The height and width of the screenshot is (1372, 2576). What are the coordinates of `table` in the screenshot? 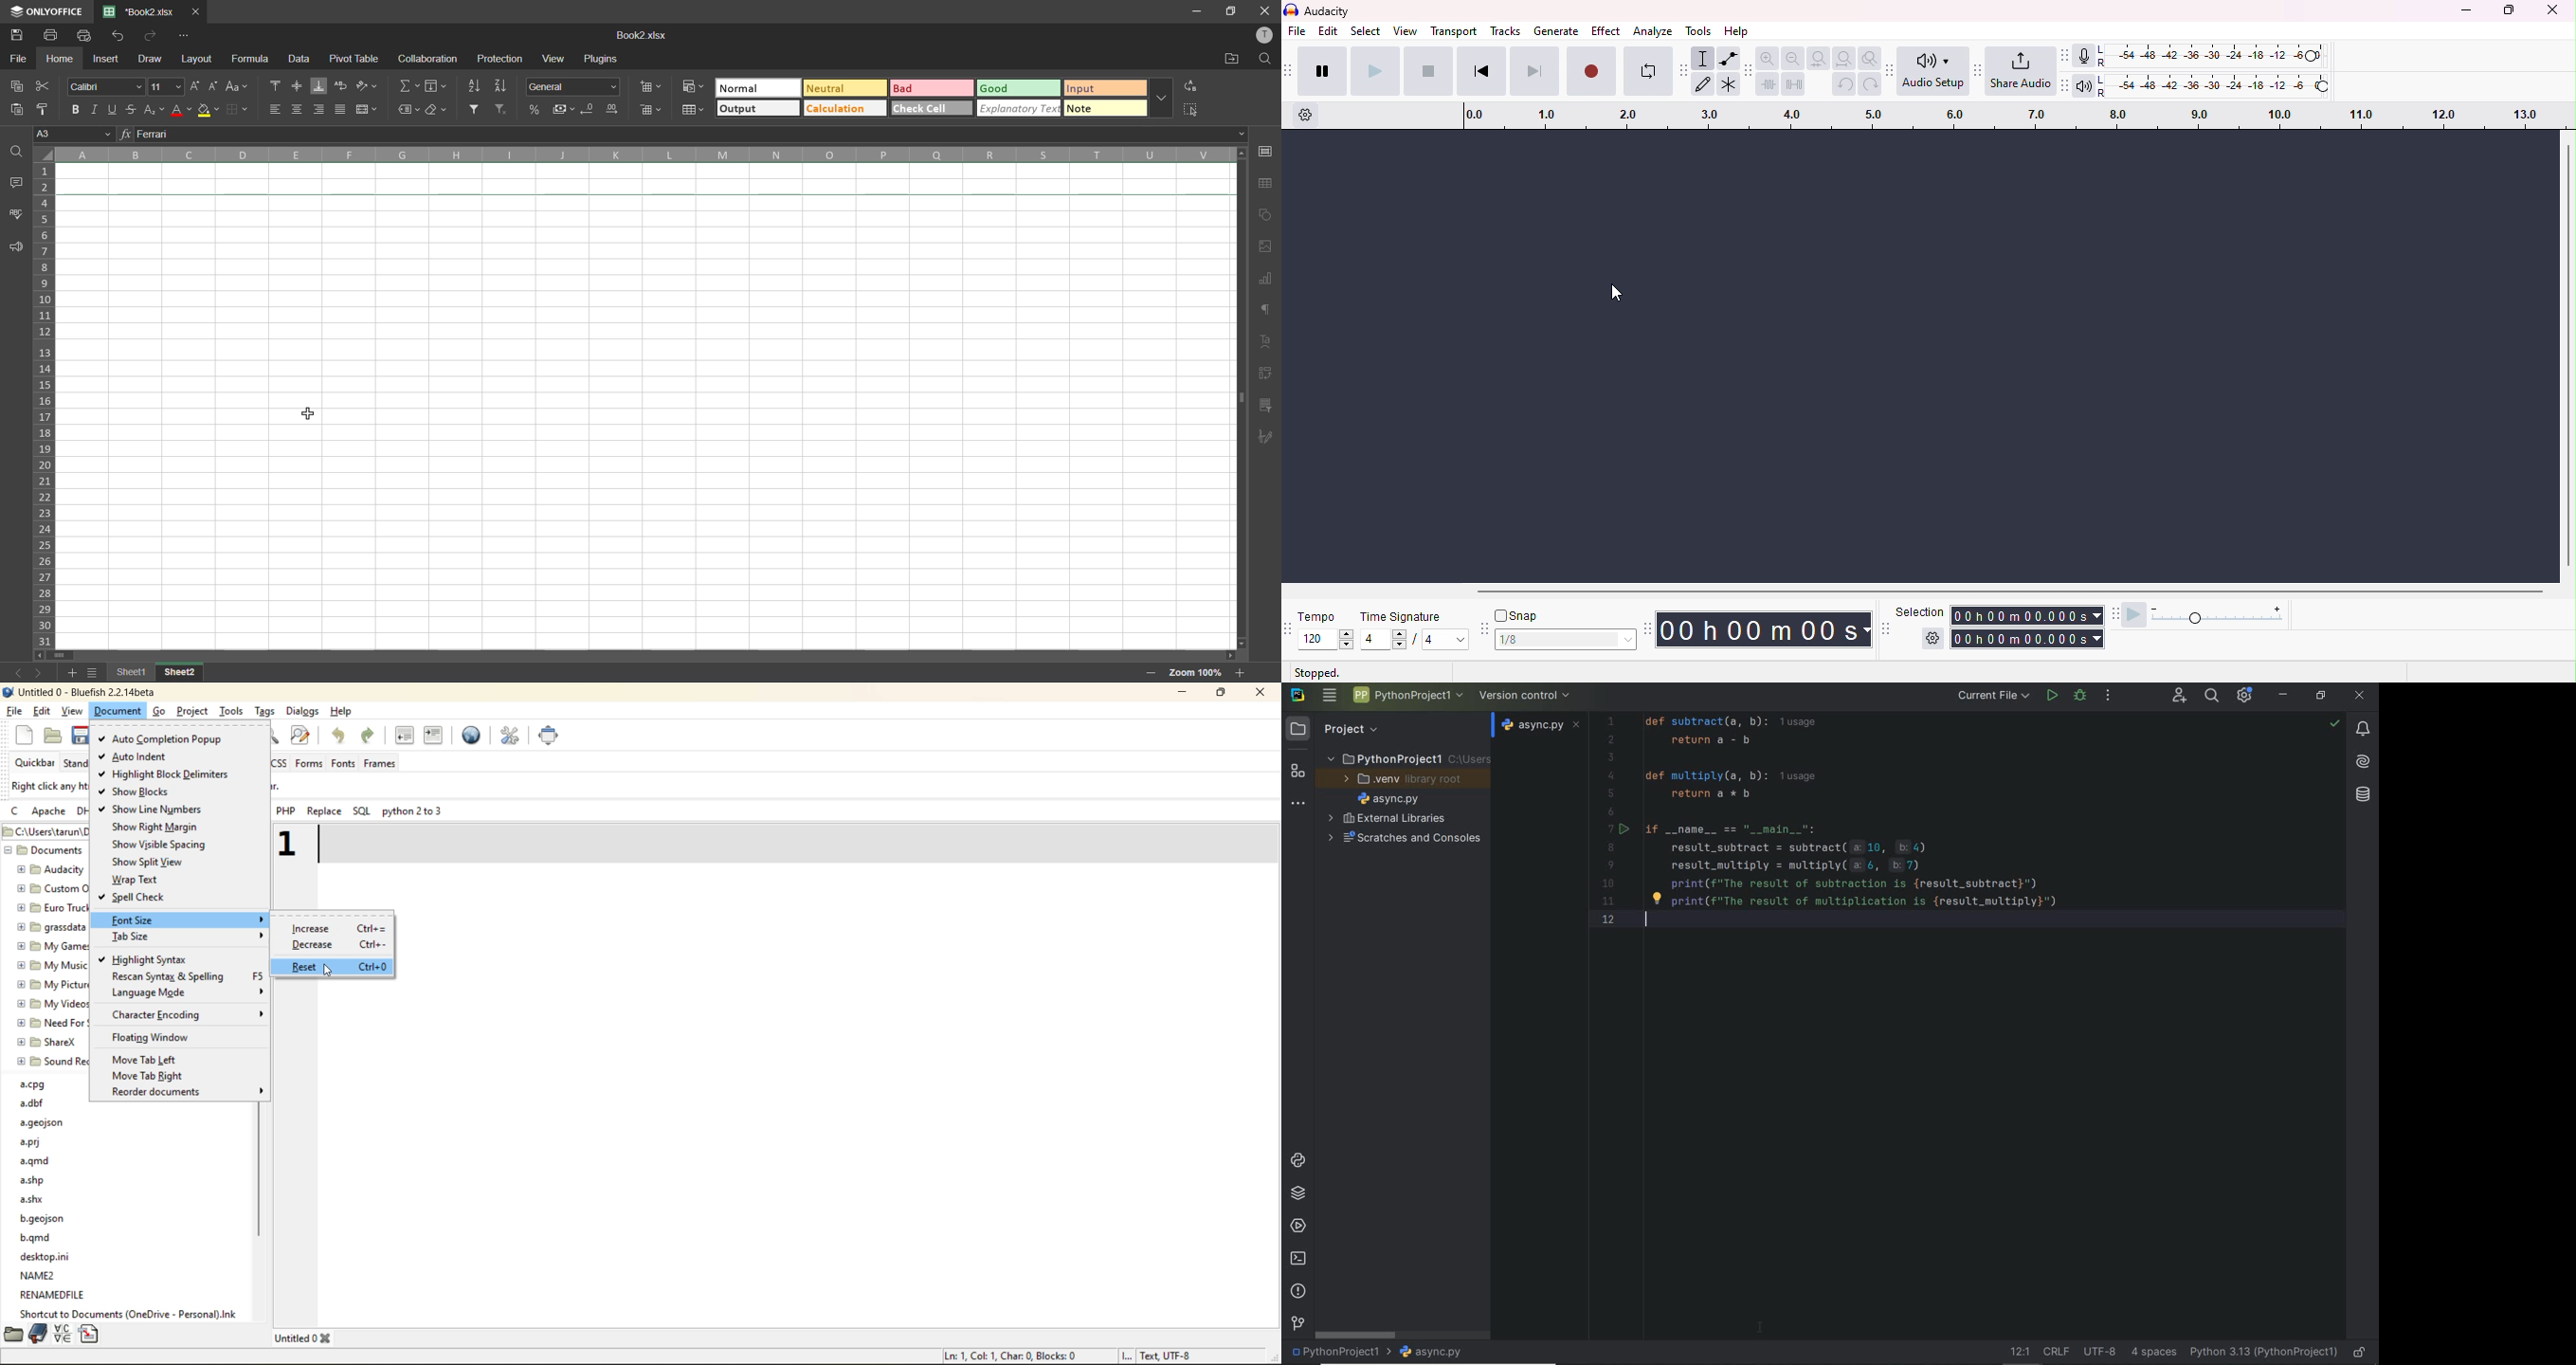 It's located at (1269, 184).